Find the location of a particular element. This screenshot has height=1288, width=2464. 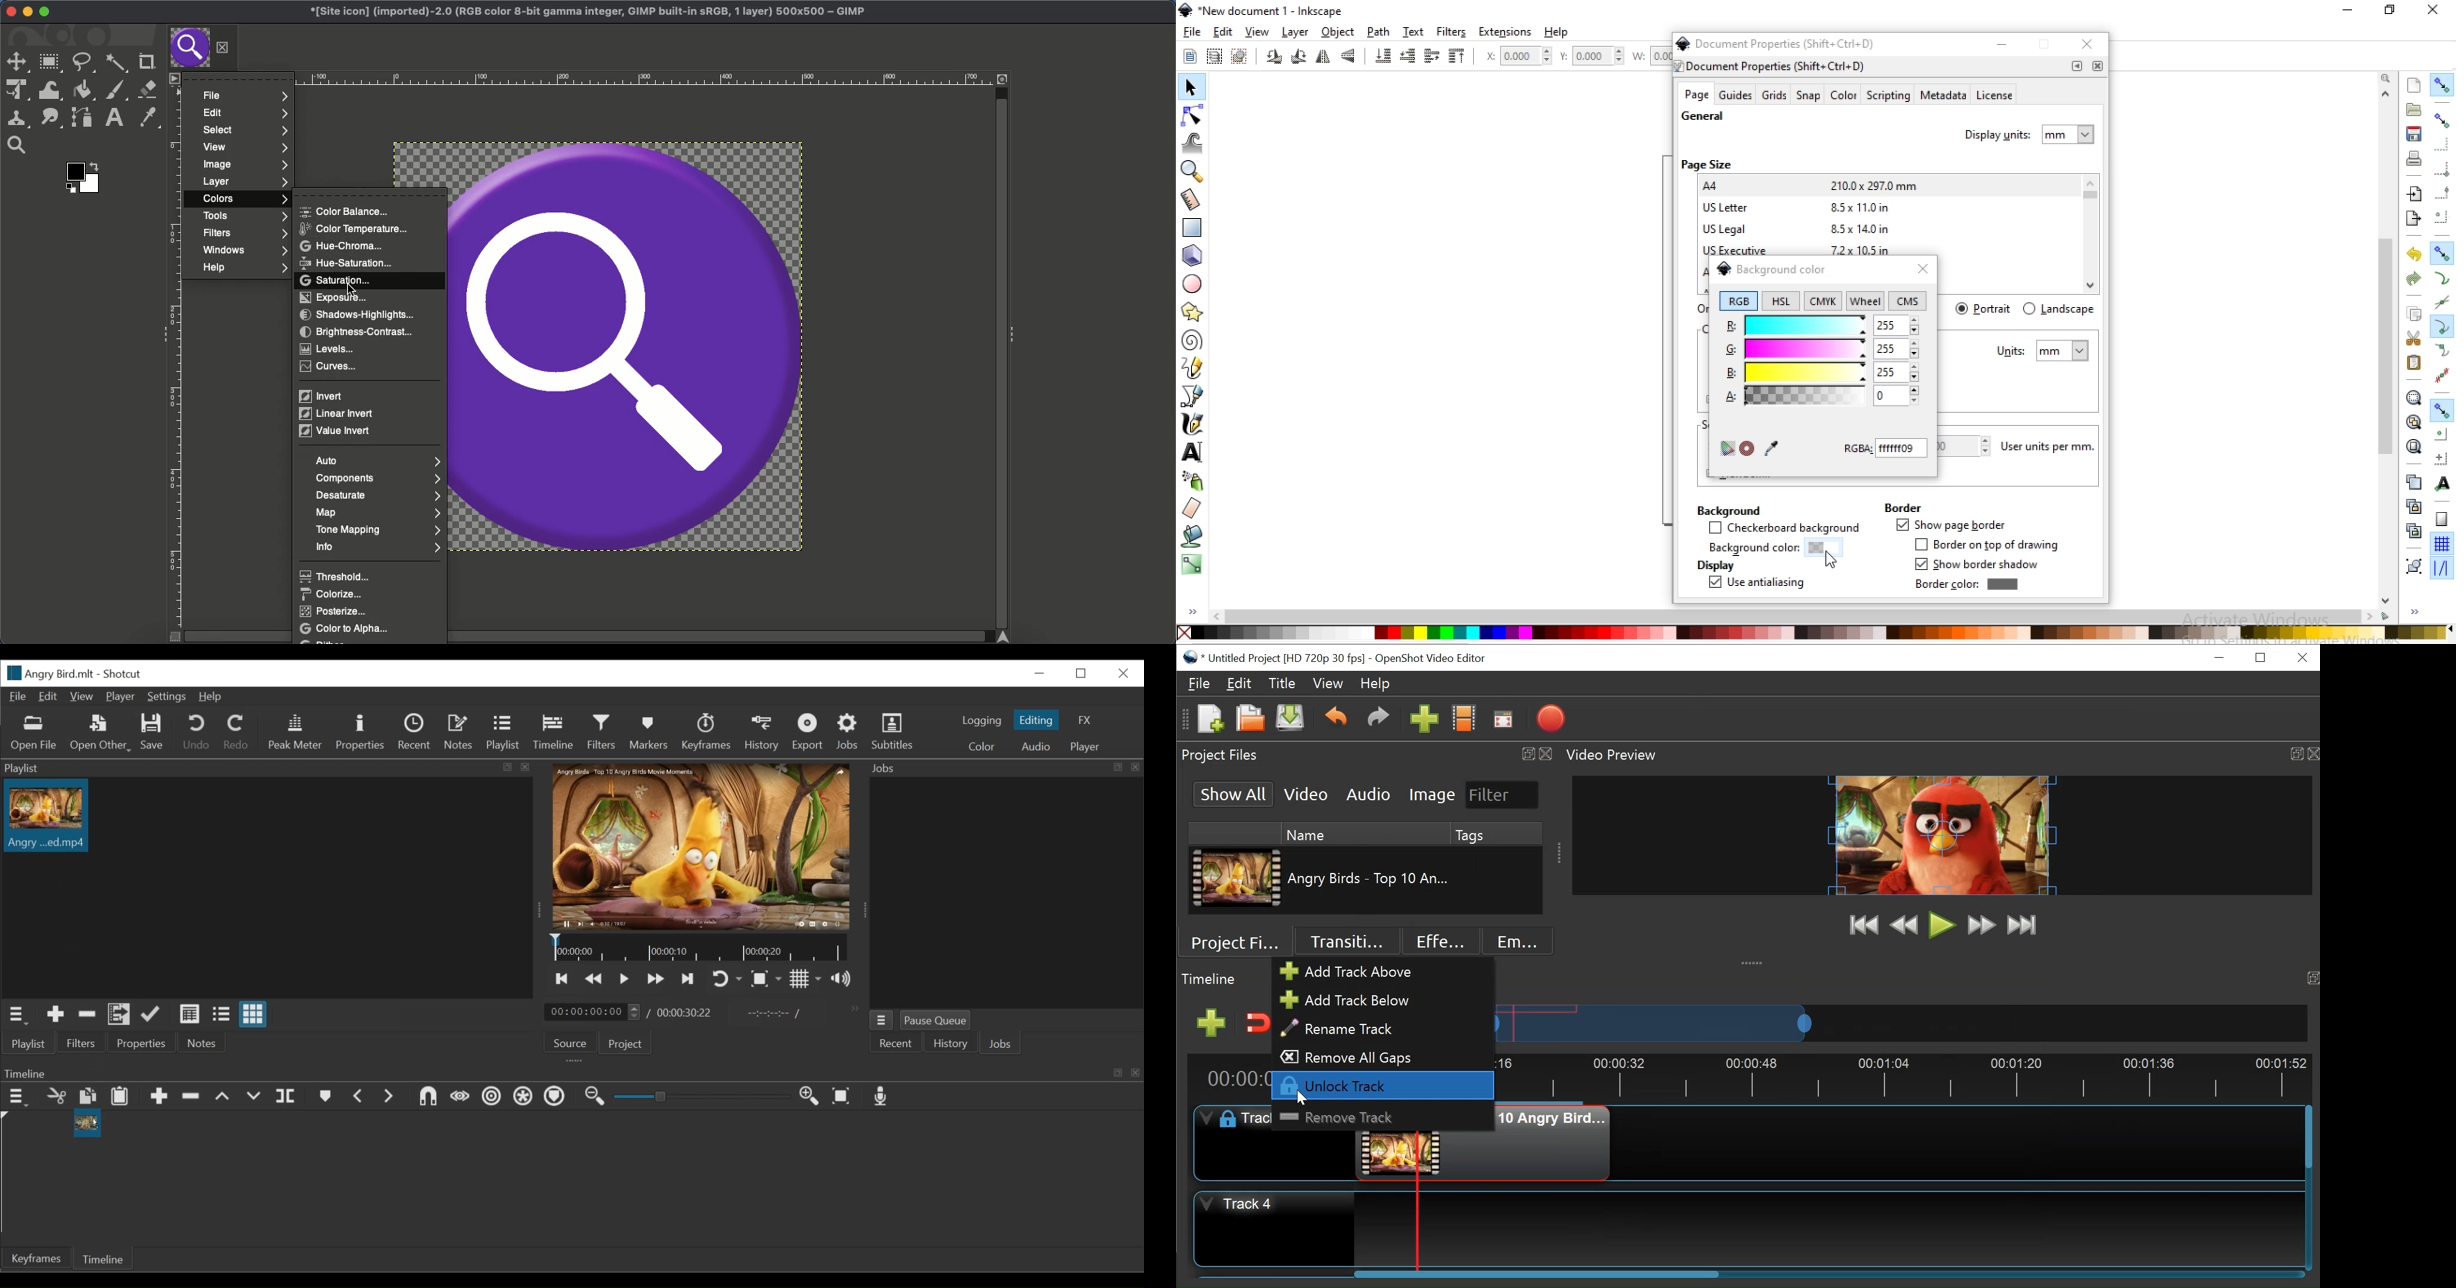

zoom to fit drawing is located at coordinates (2413, 423).